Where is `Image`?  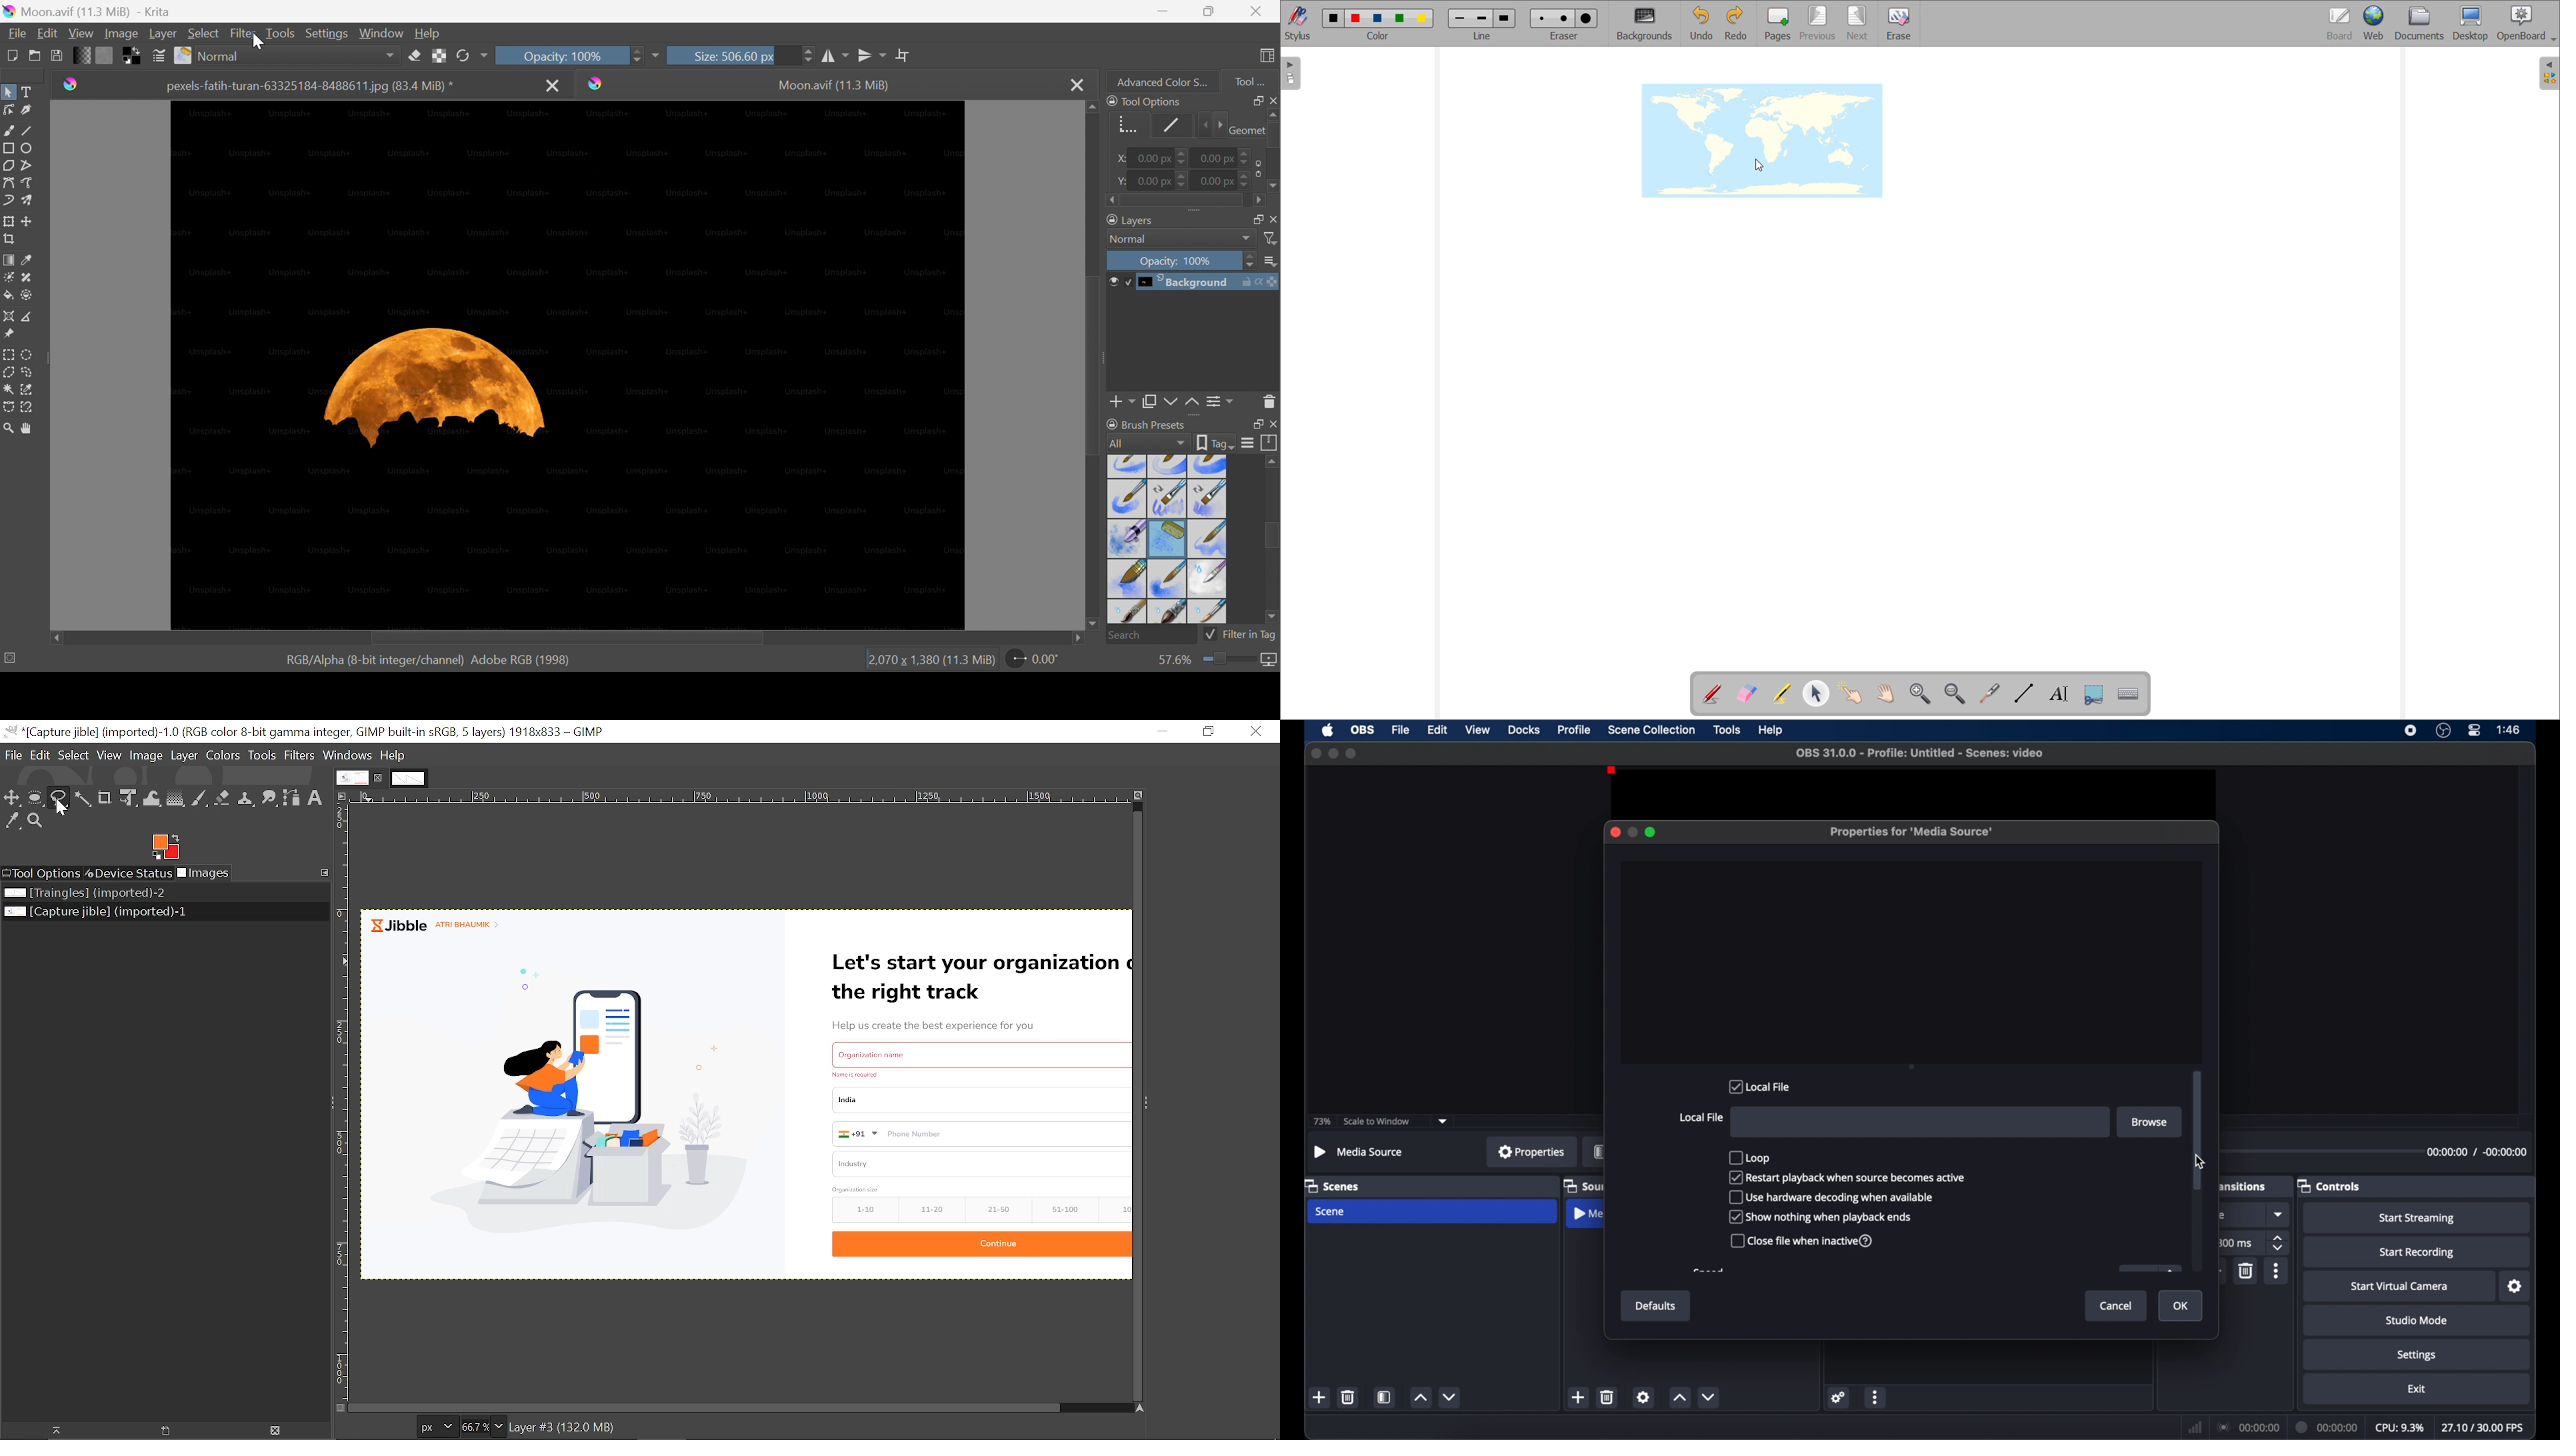 Image is located at coordinates (120, 34).